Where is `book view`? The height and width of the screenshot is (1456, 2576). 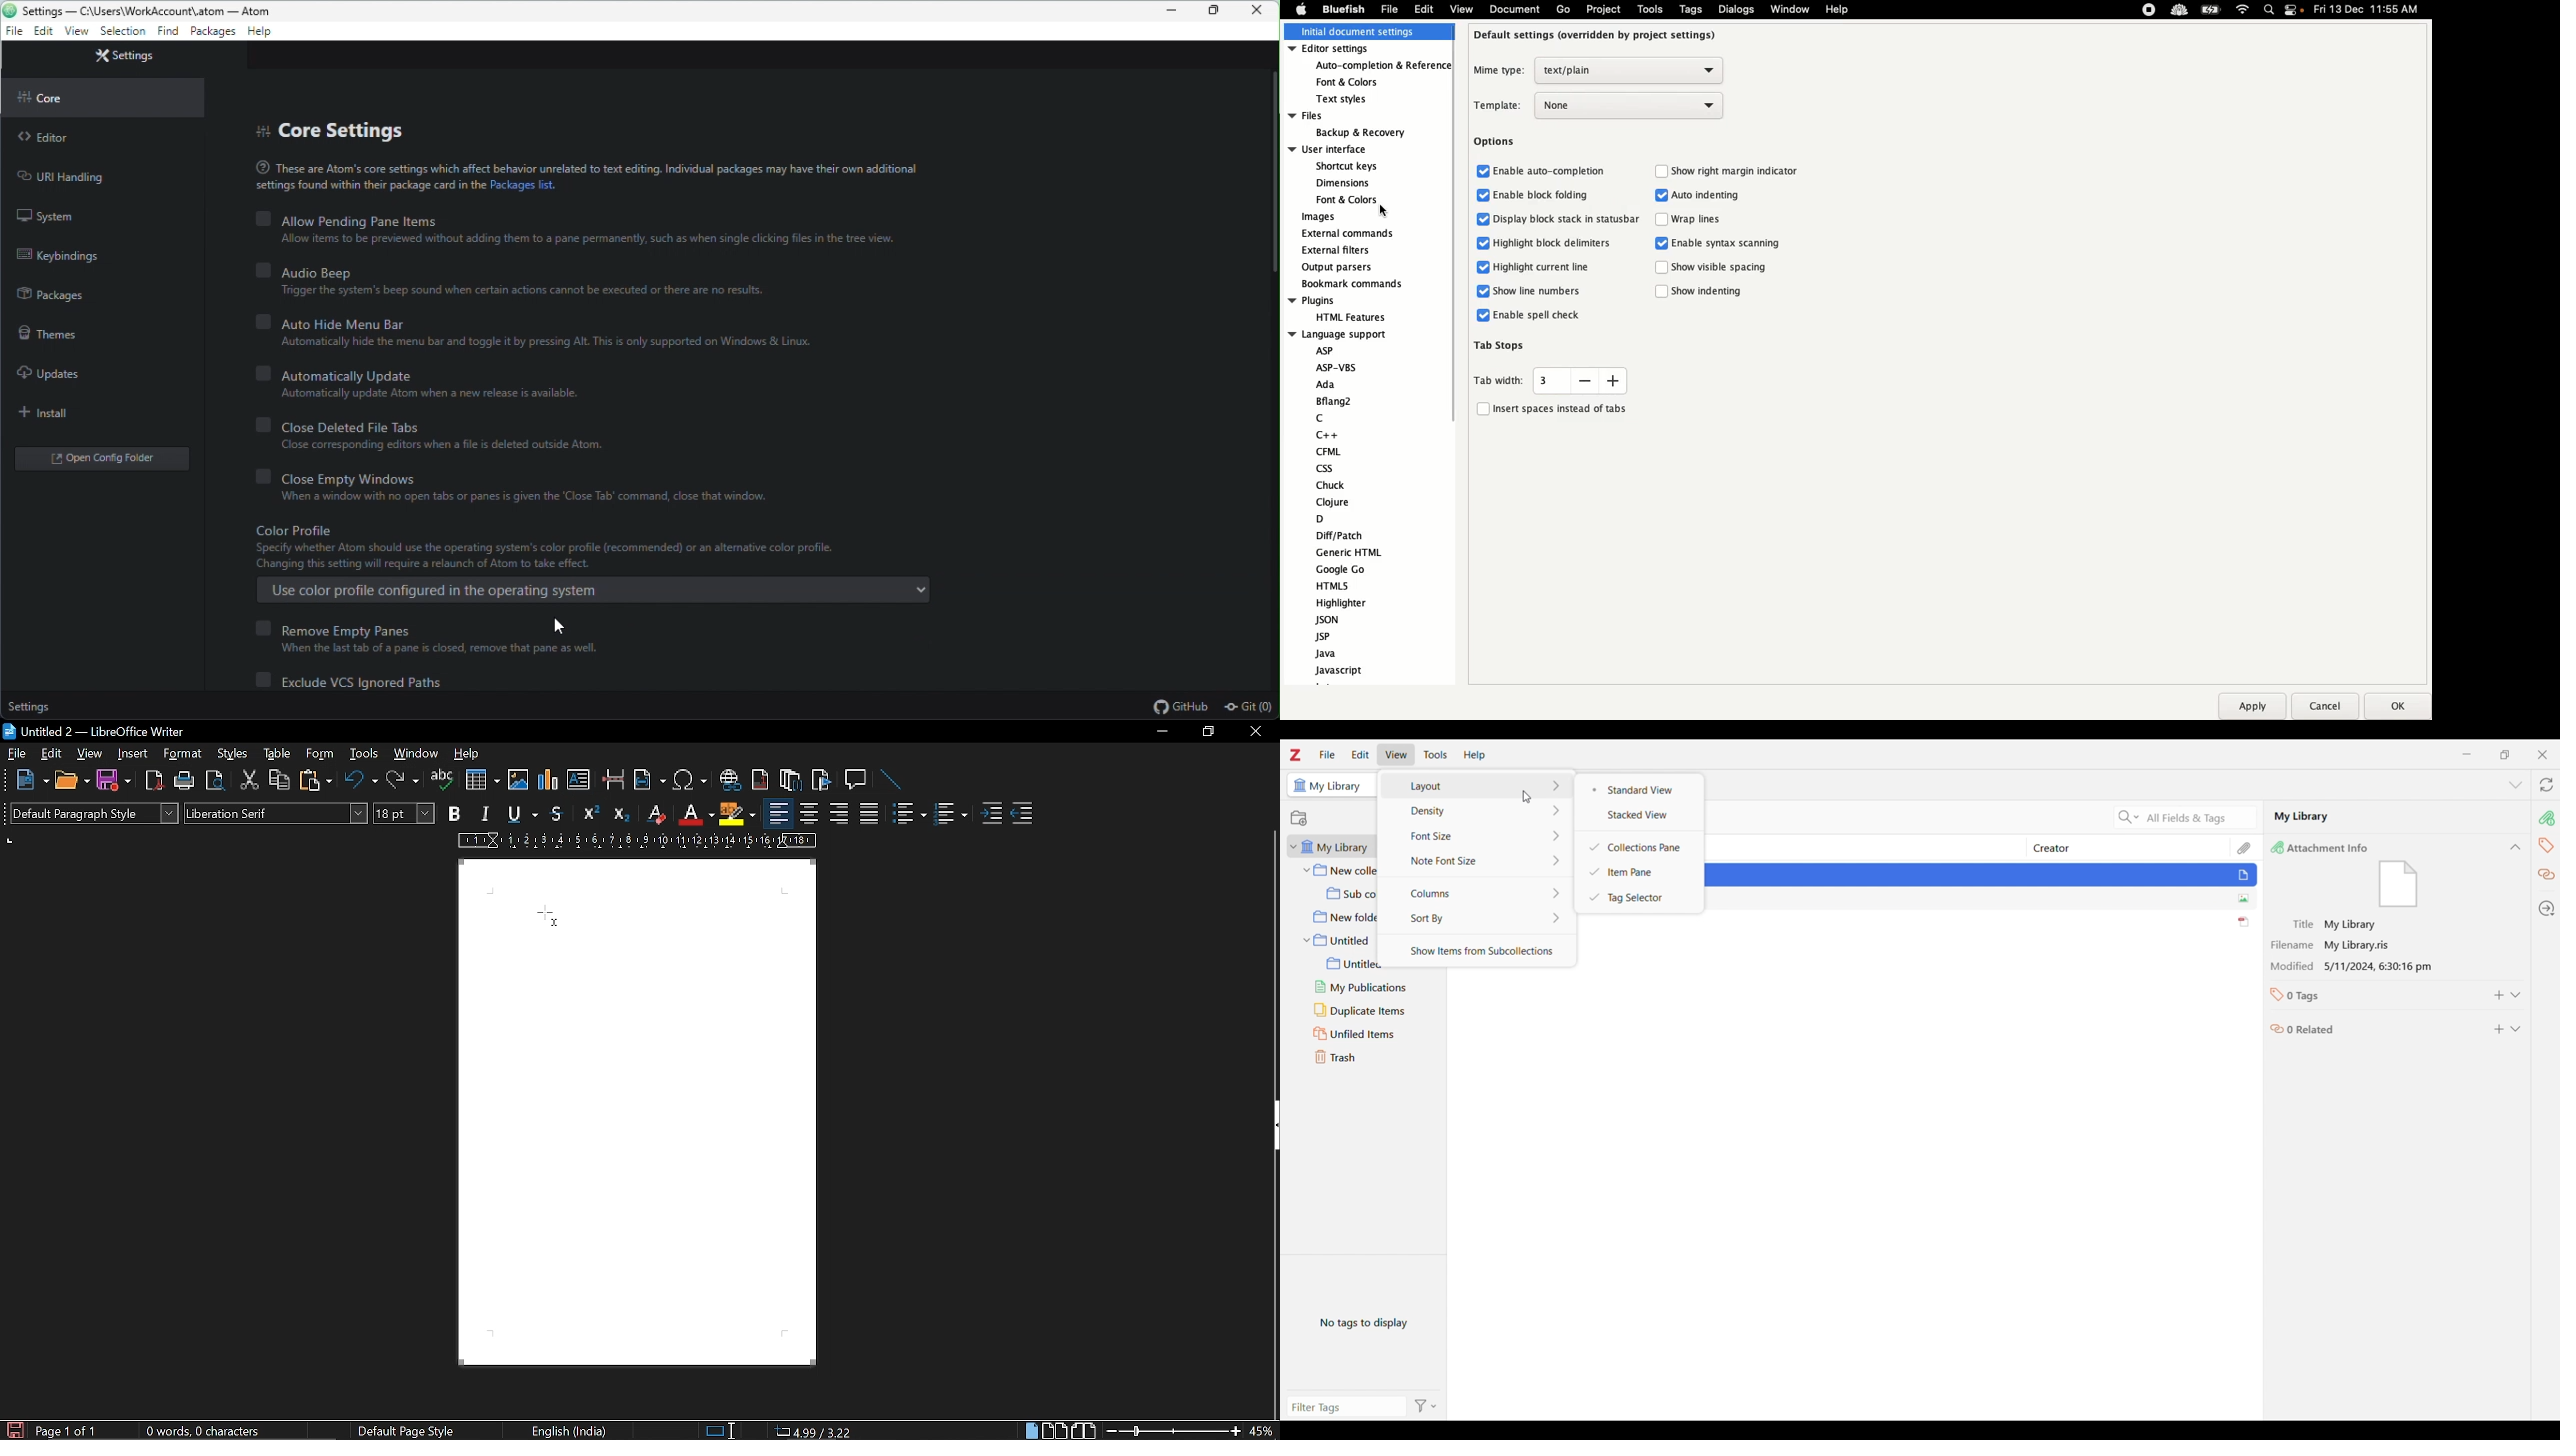 book view is located at coordinates (1084, 1430).